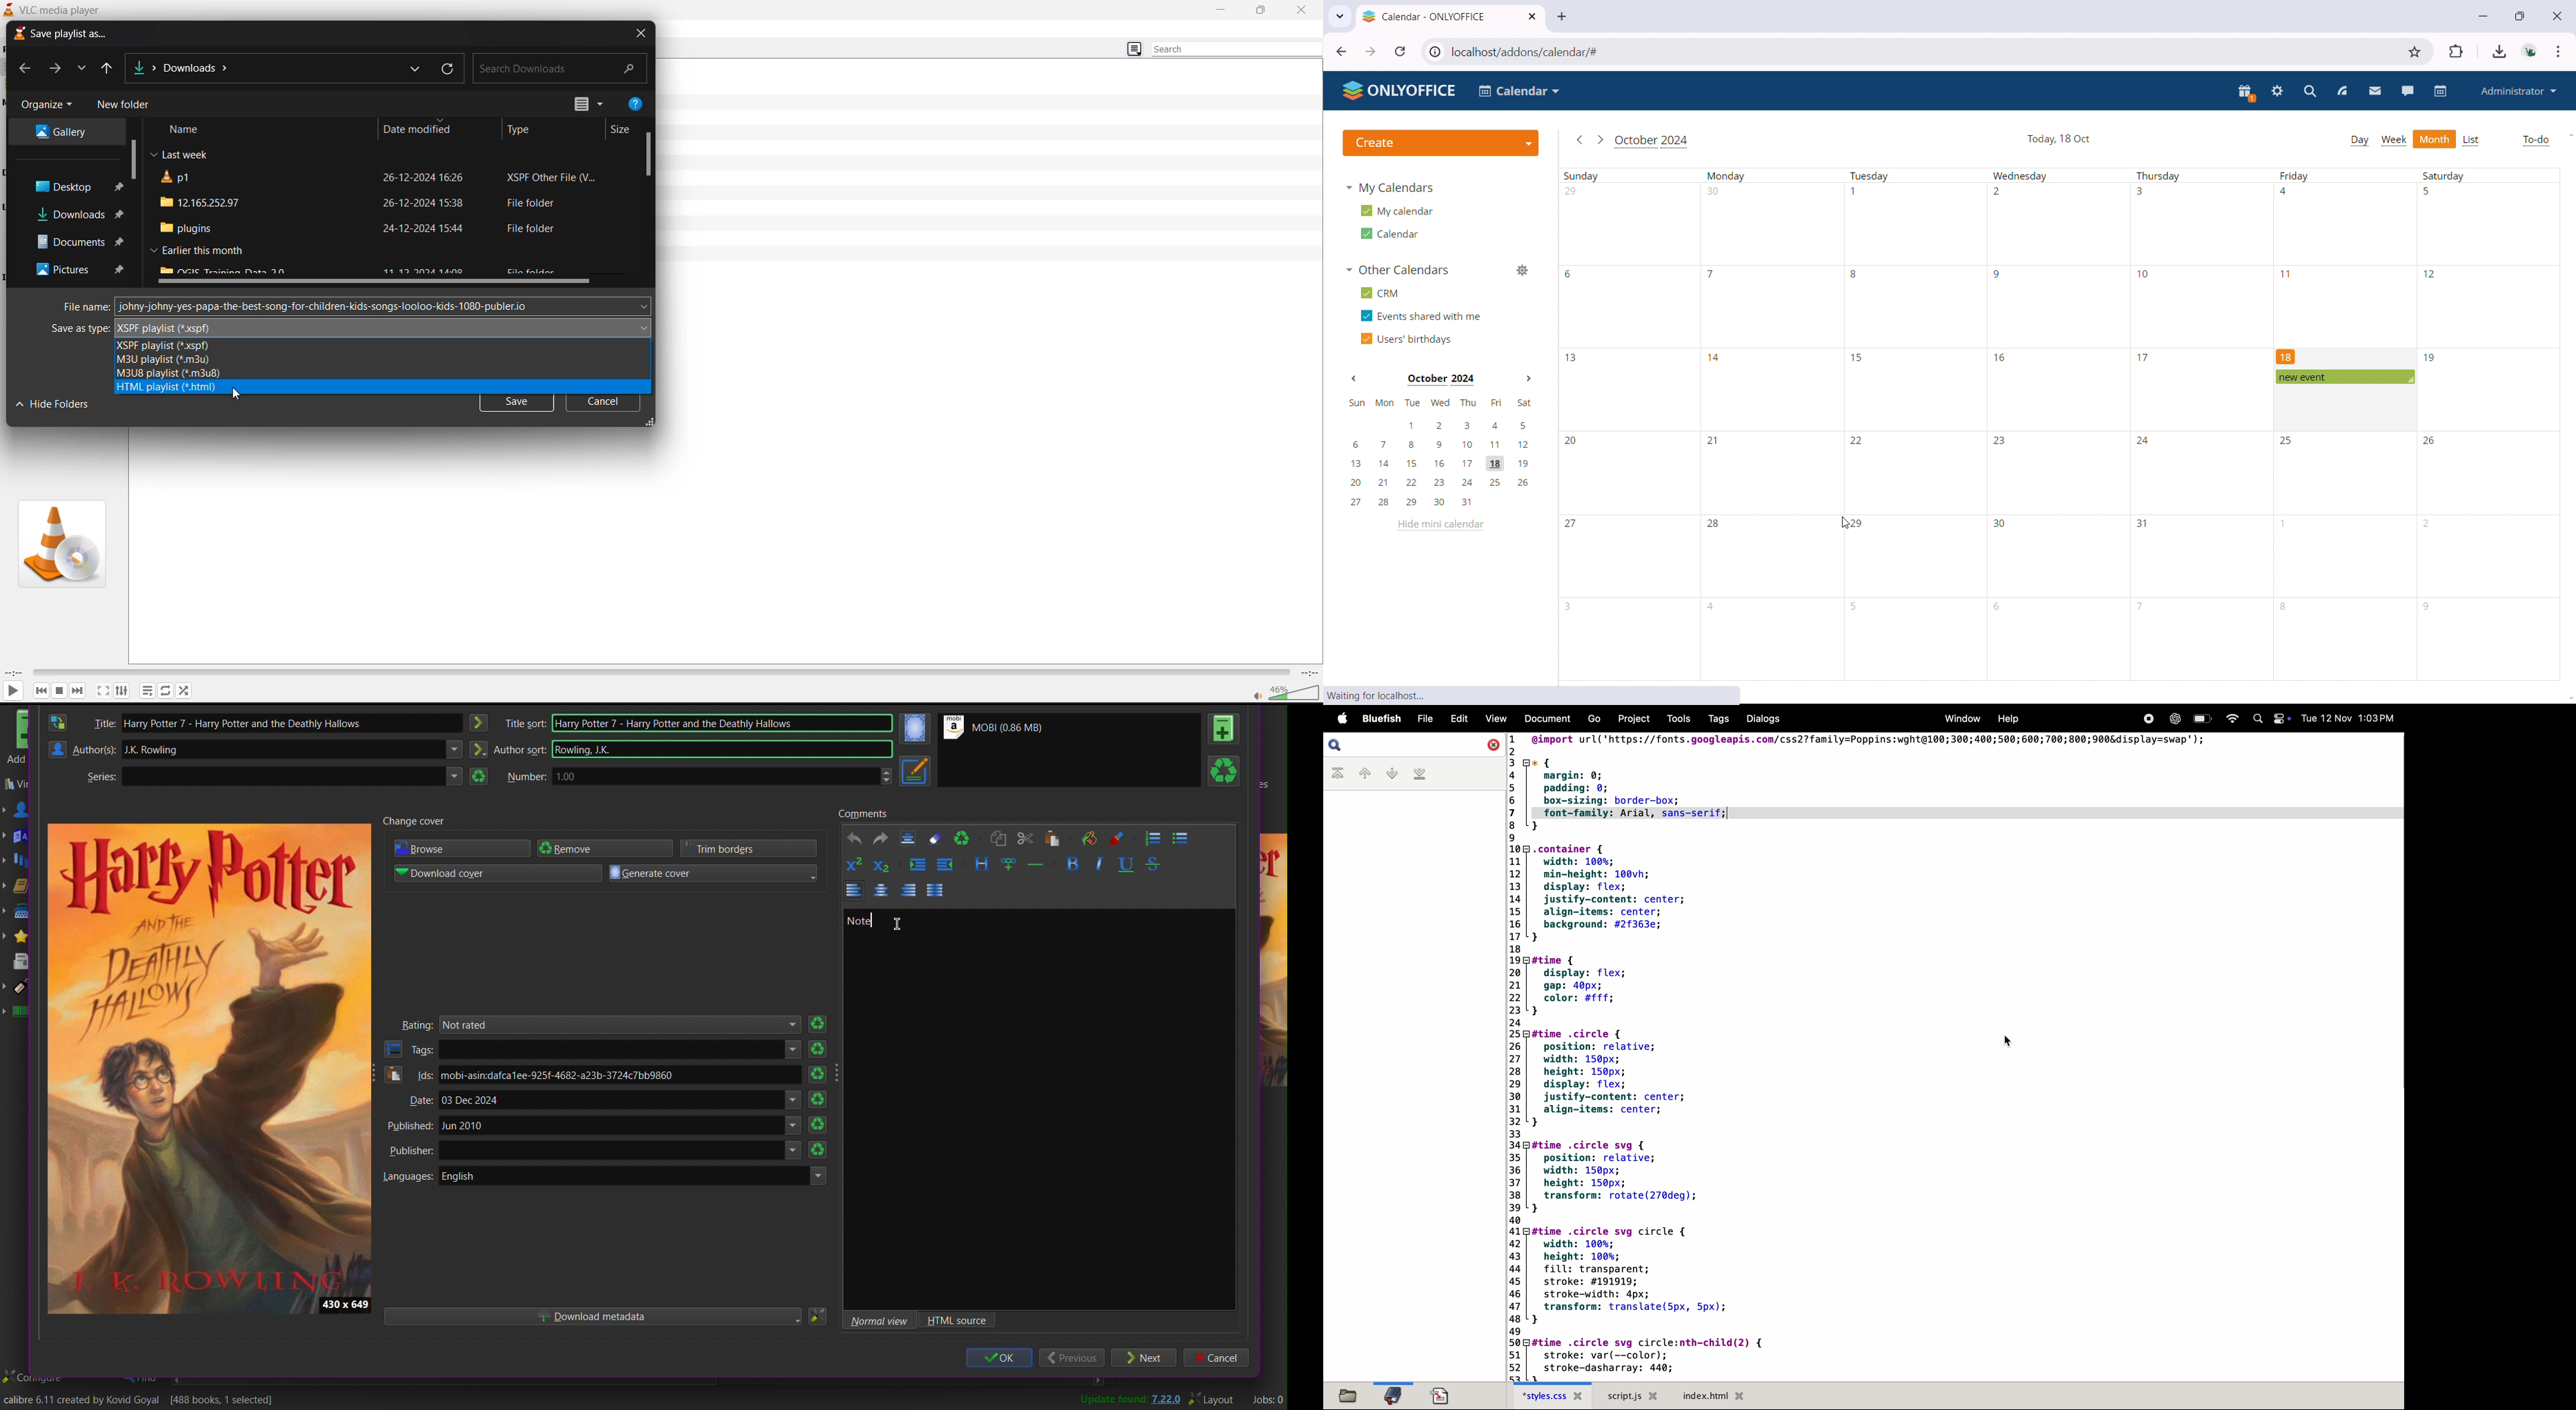 The width and height of the screenshot is (2576, 1428). I want to click on Style the text, so click(983, 863).